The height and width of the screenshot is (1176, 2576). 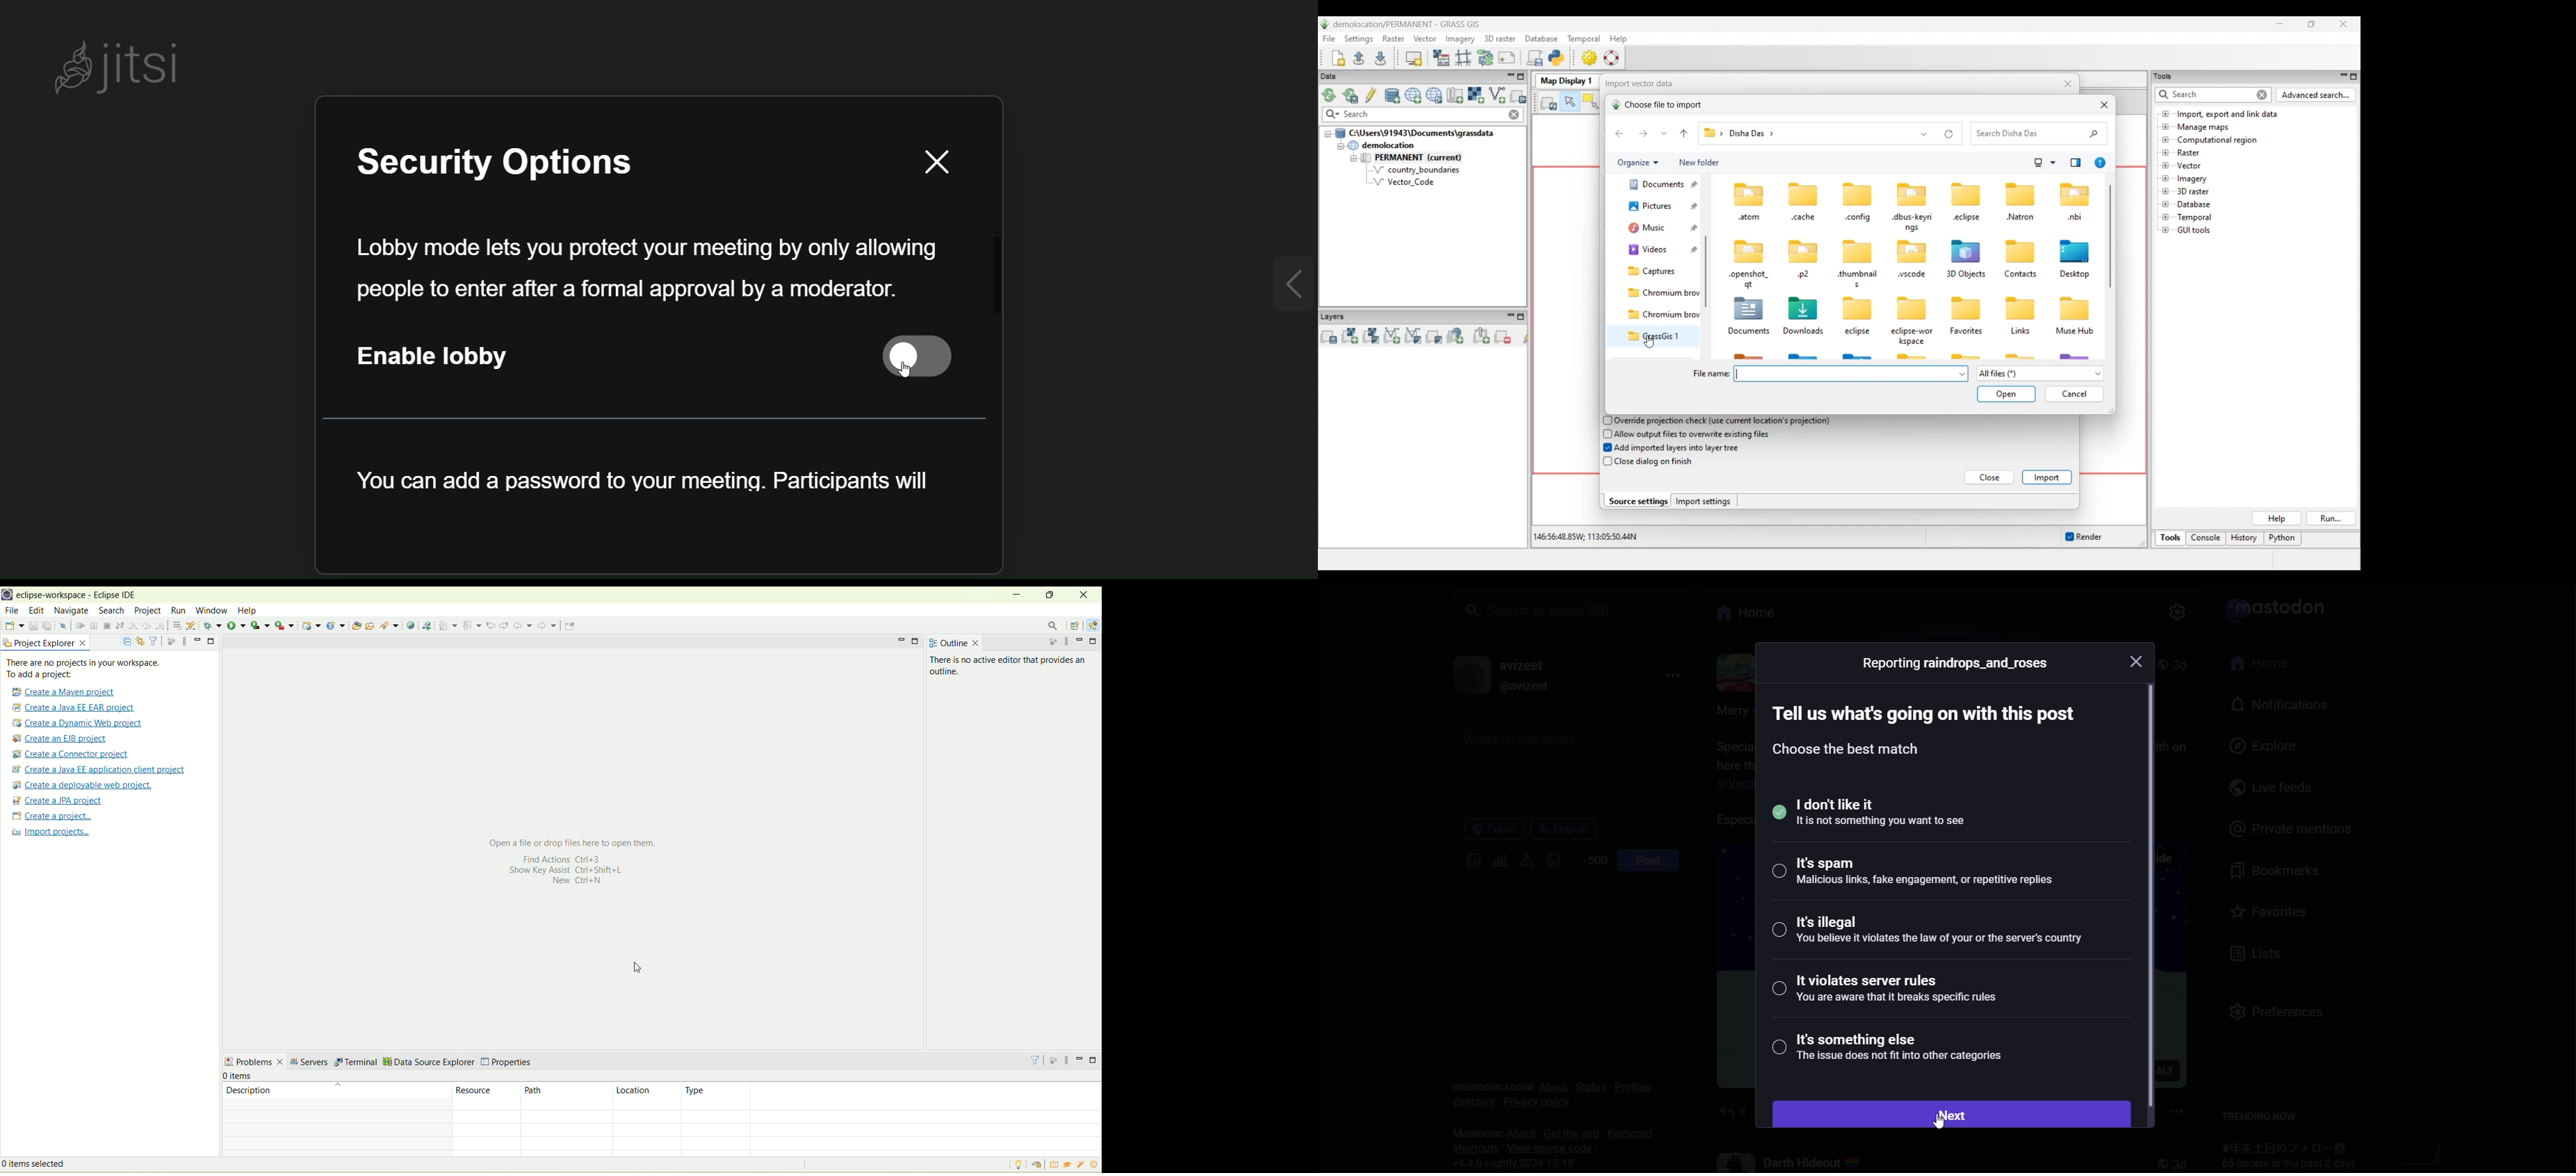 What do you see at coordinates (664, 359) in the screenshot?
I see `"Enable lobby" option disabled` at bounding box center [664, 359].